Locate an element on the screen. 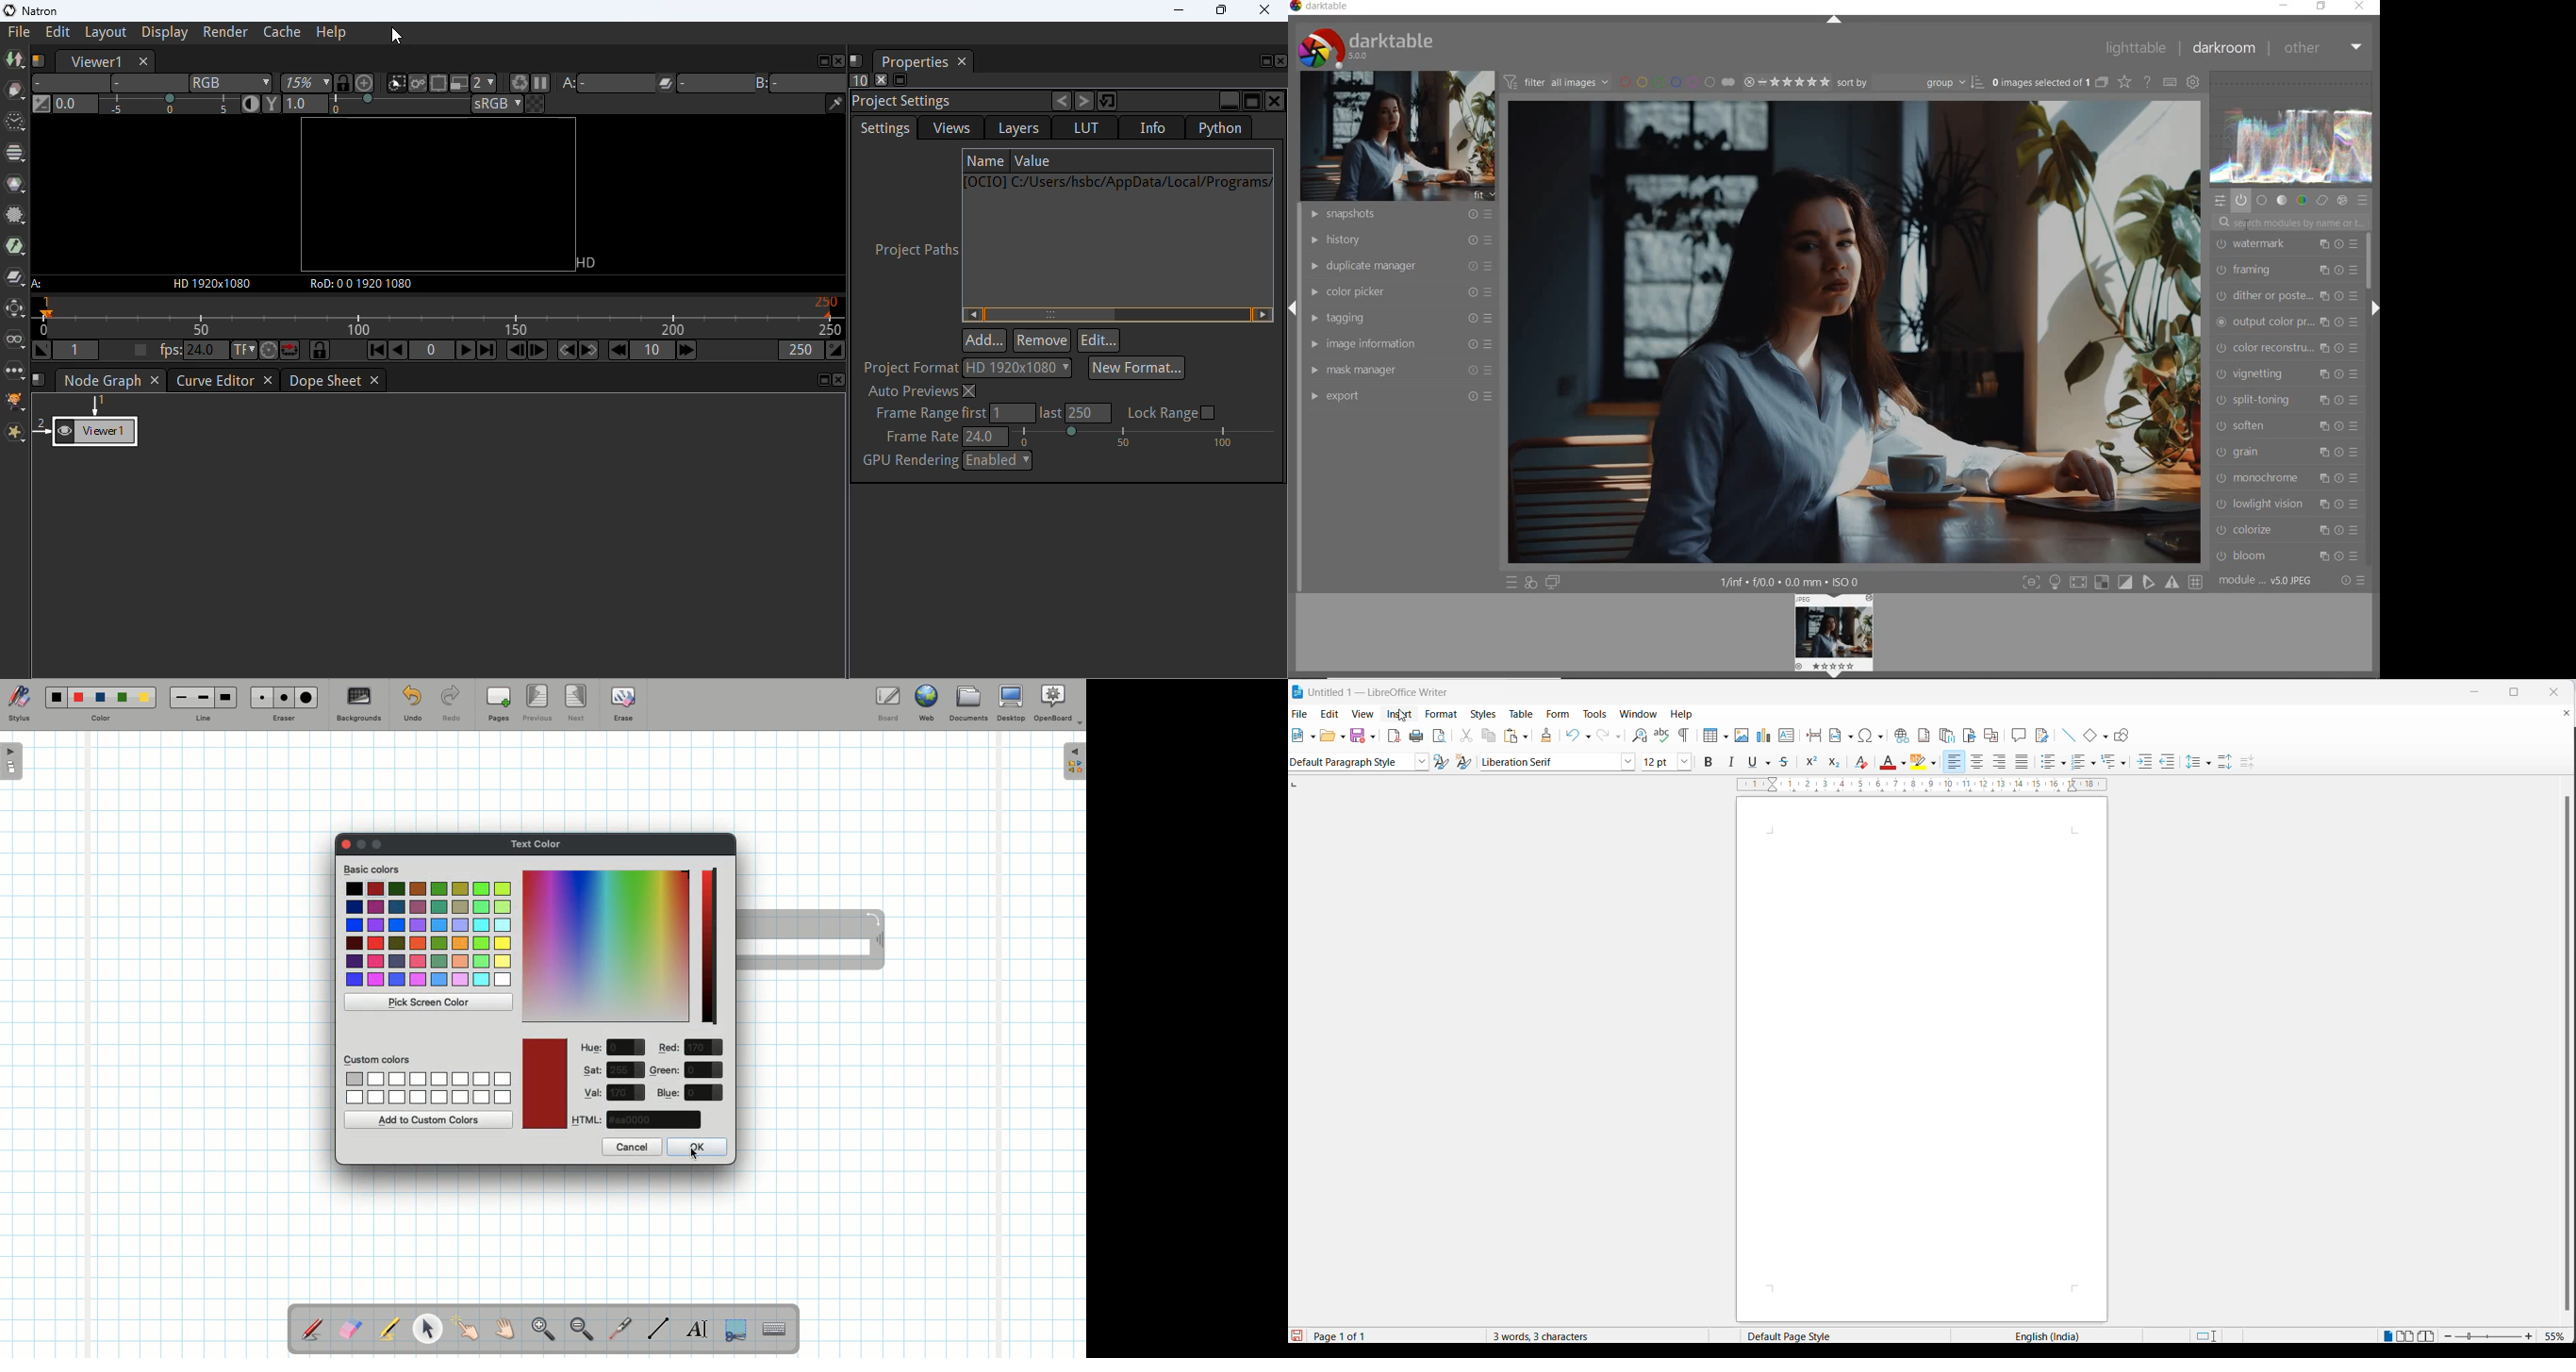  show draw functions is located at coordinates (2127, 735).